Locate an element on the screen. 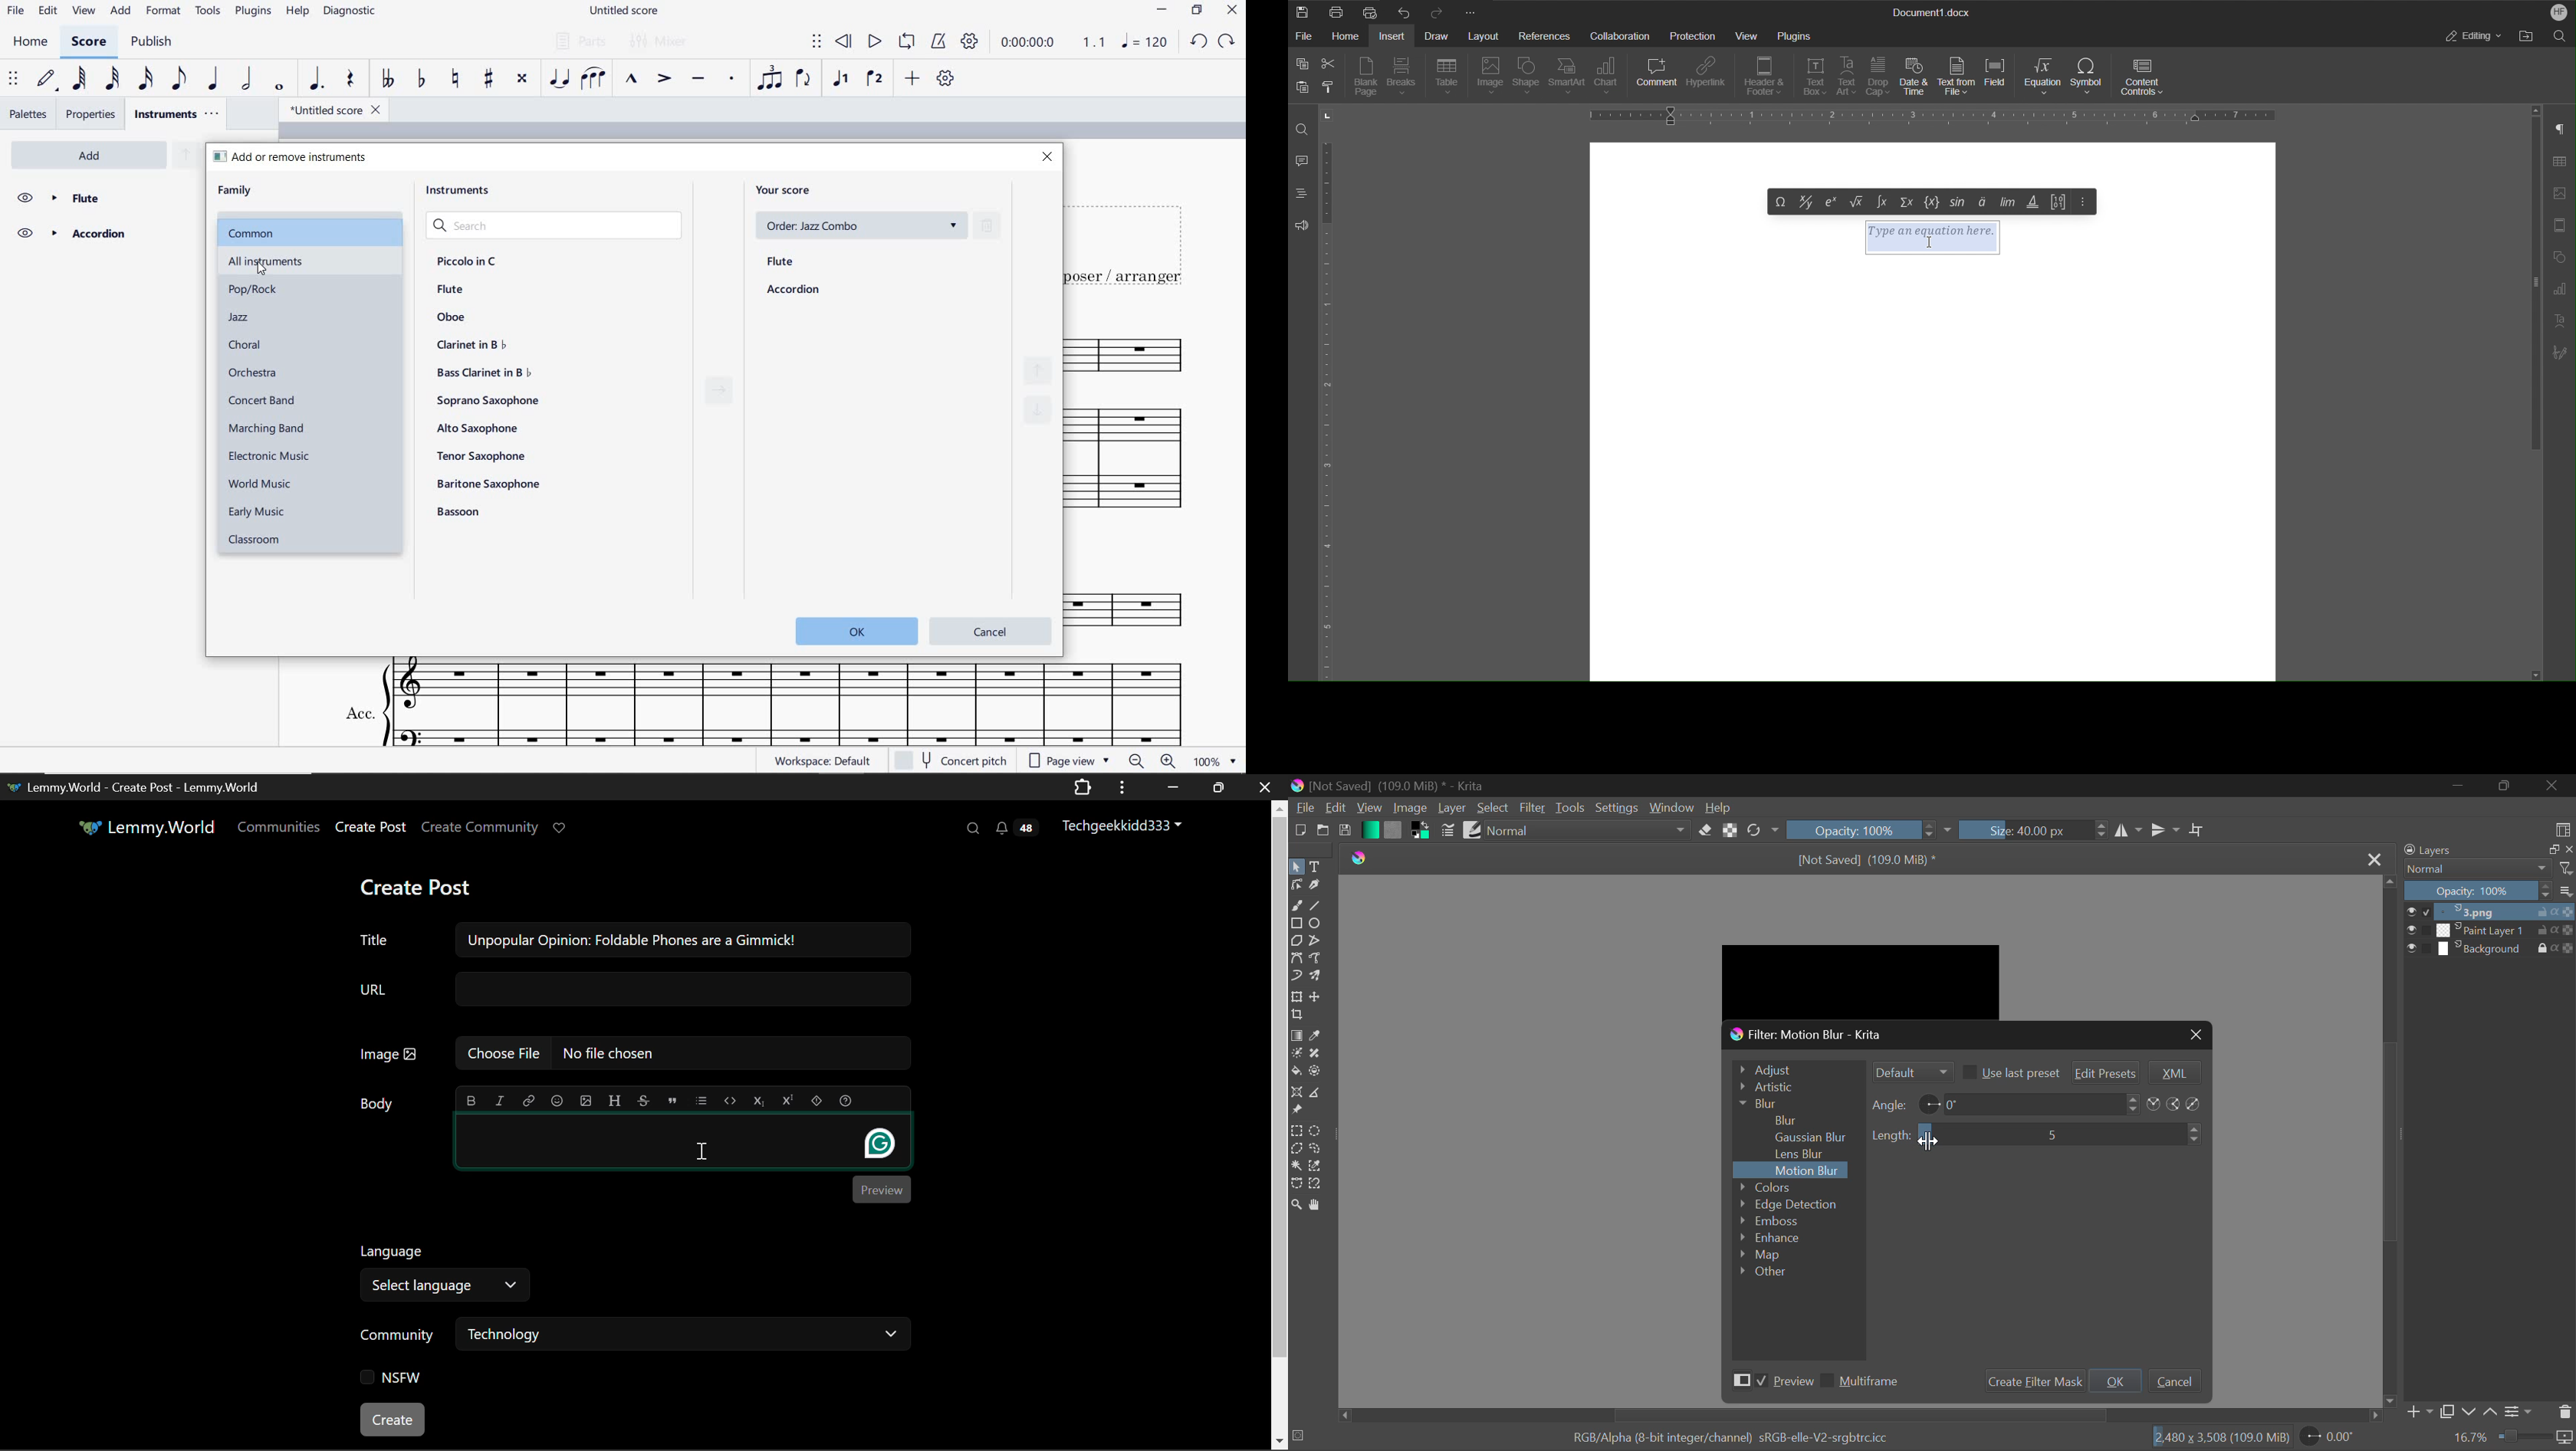 This screenshot has height=1456, width=2576. Reference Images is located at coordinates (1297, 1112).